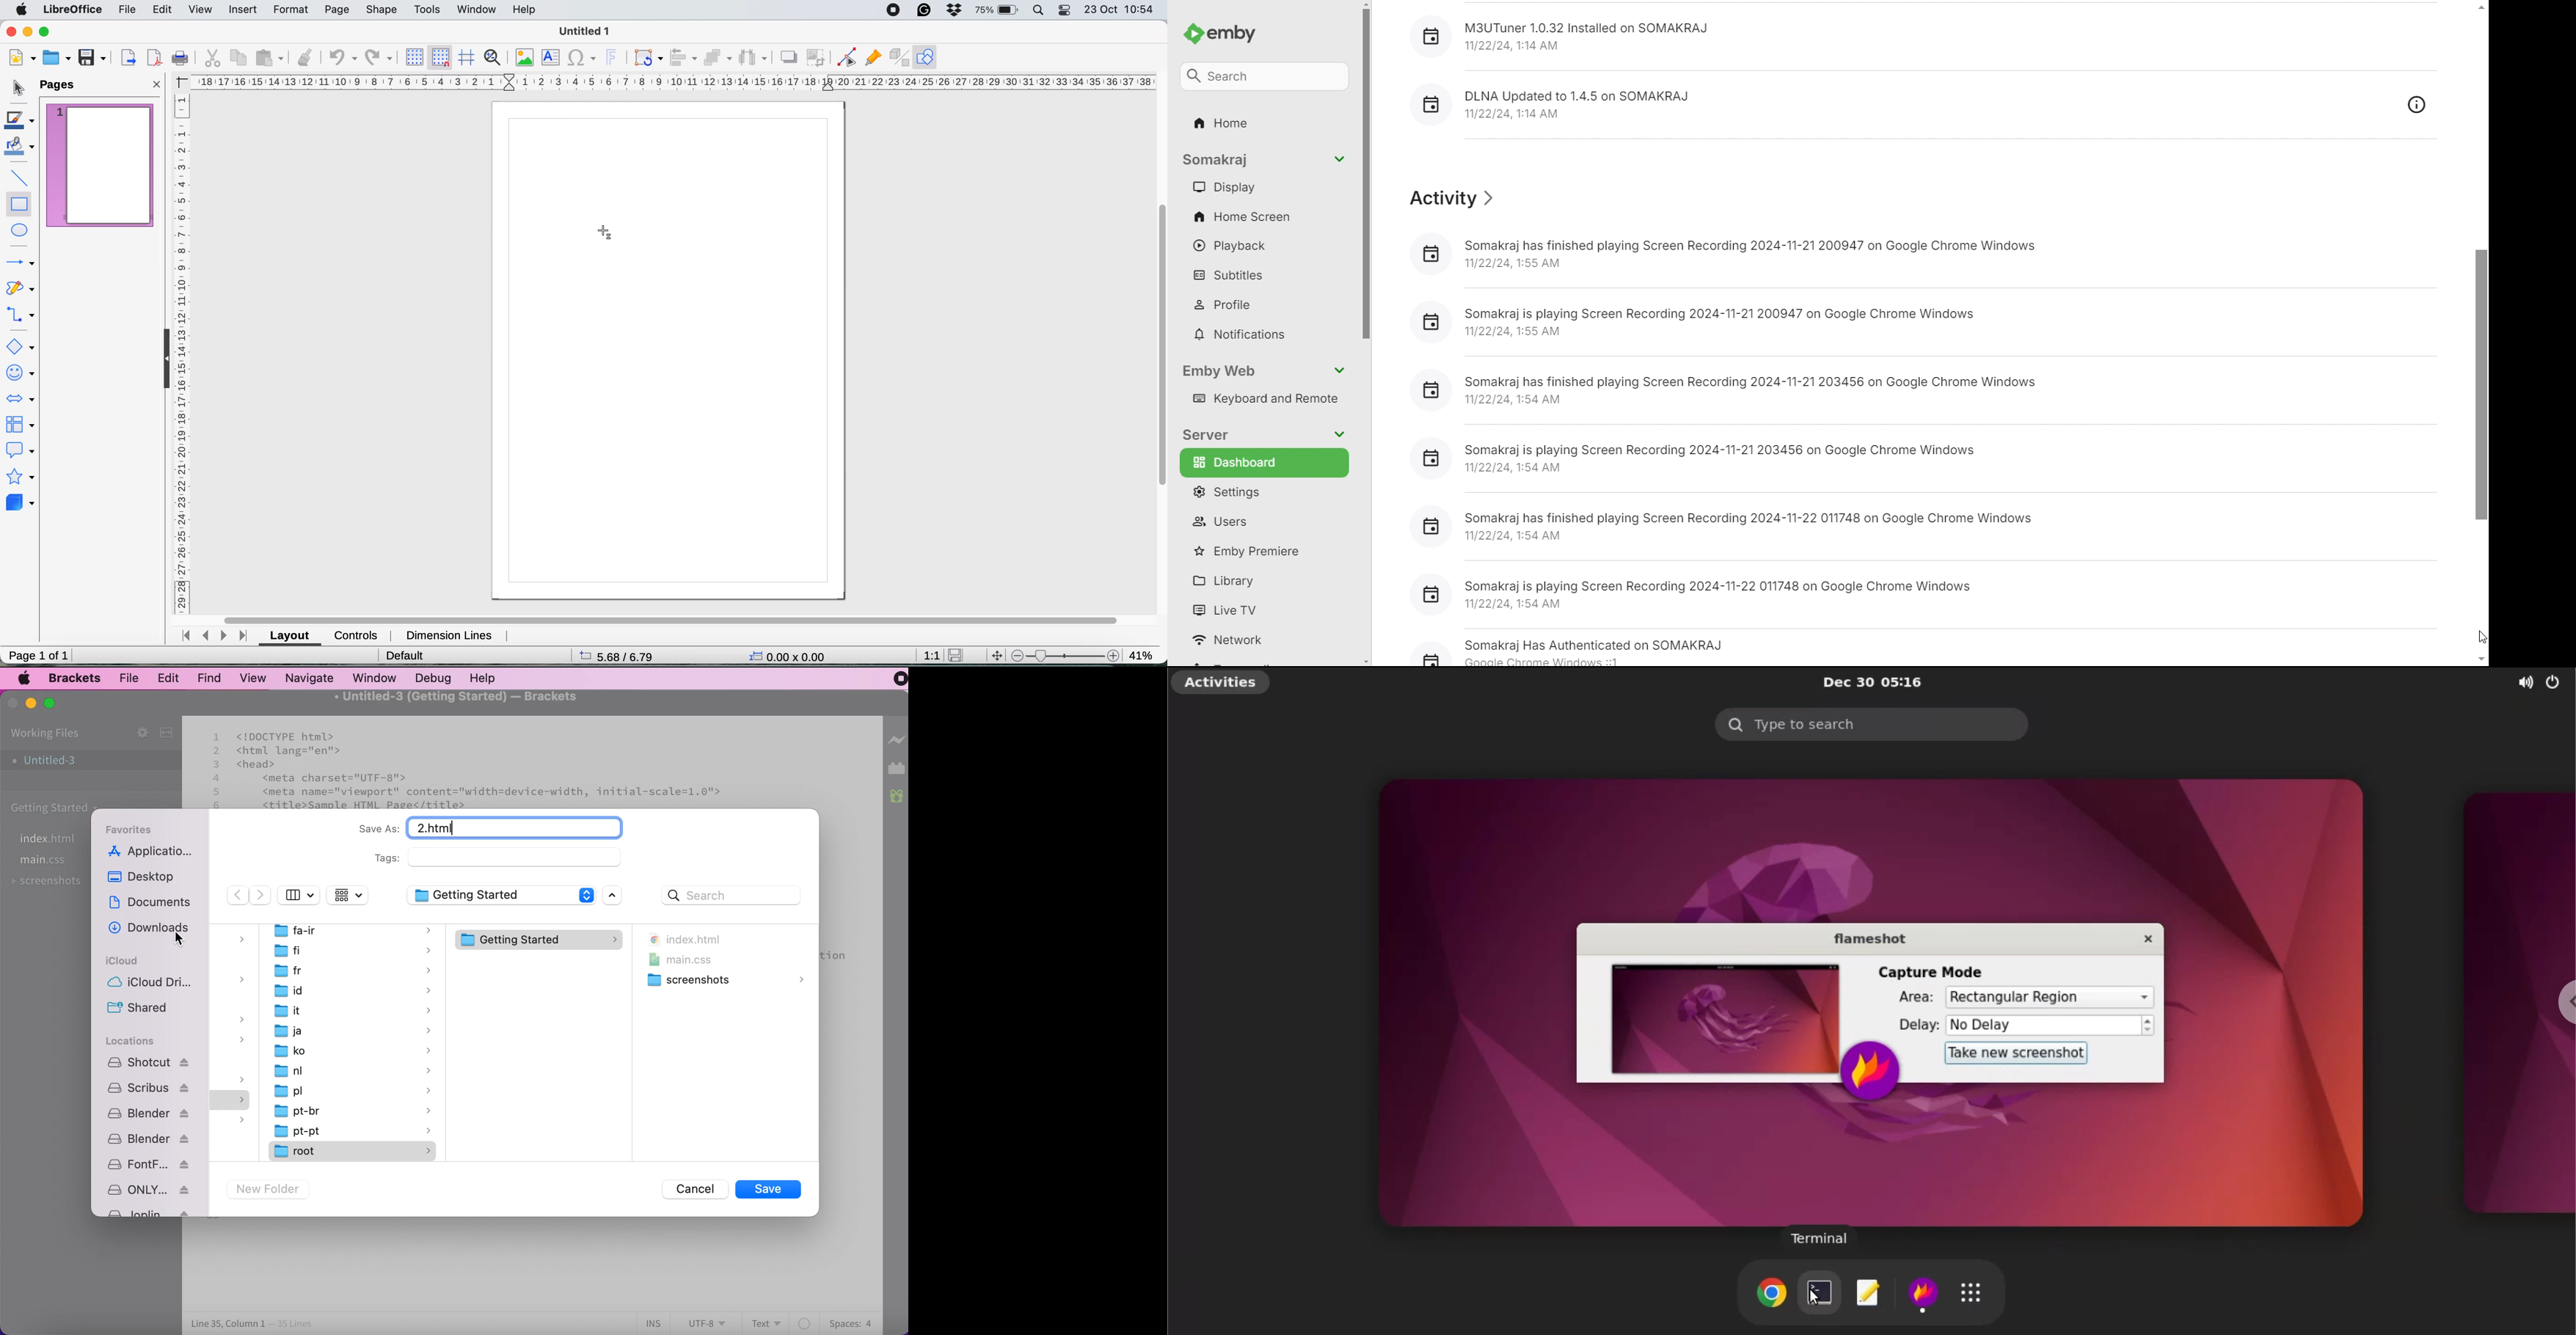 The width and height of the screenshot is (2576, 1344). I want to click on locations, so click(138, 1043).